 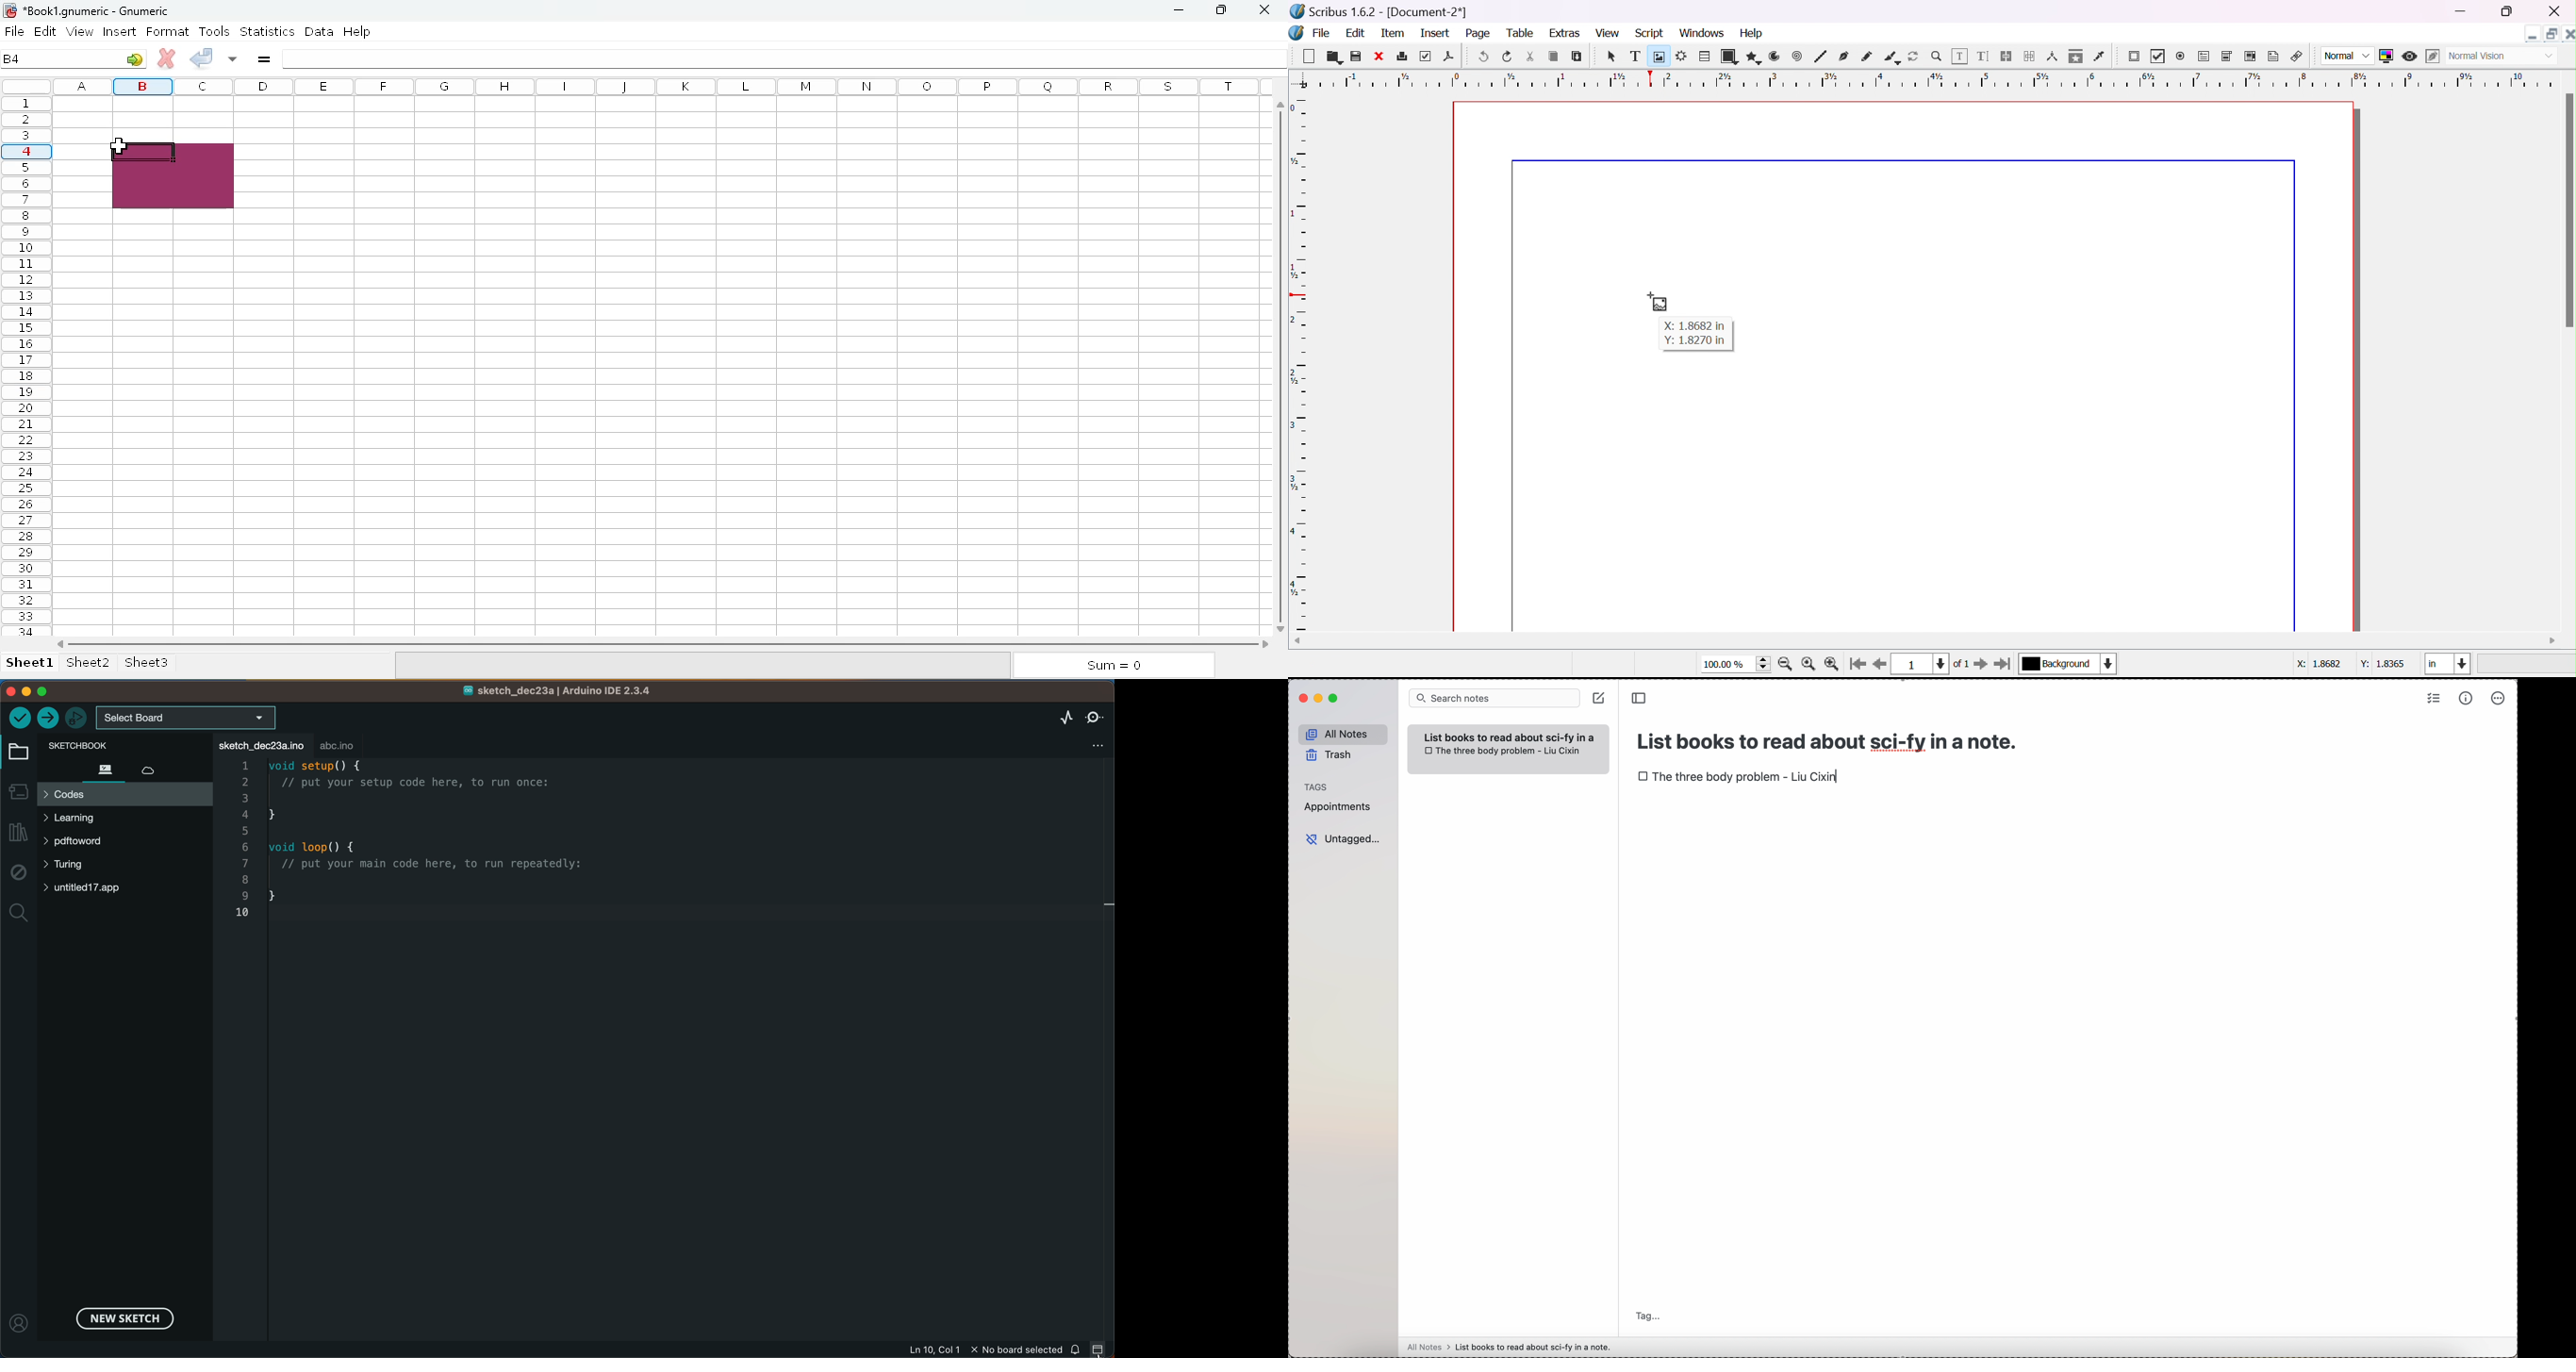 What do you see at coordinates (1775, 56) in the screenshot?
I see `arc` at bounding box center [1775, 56].